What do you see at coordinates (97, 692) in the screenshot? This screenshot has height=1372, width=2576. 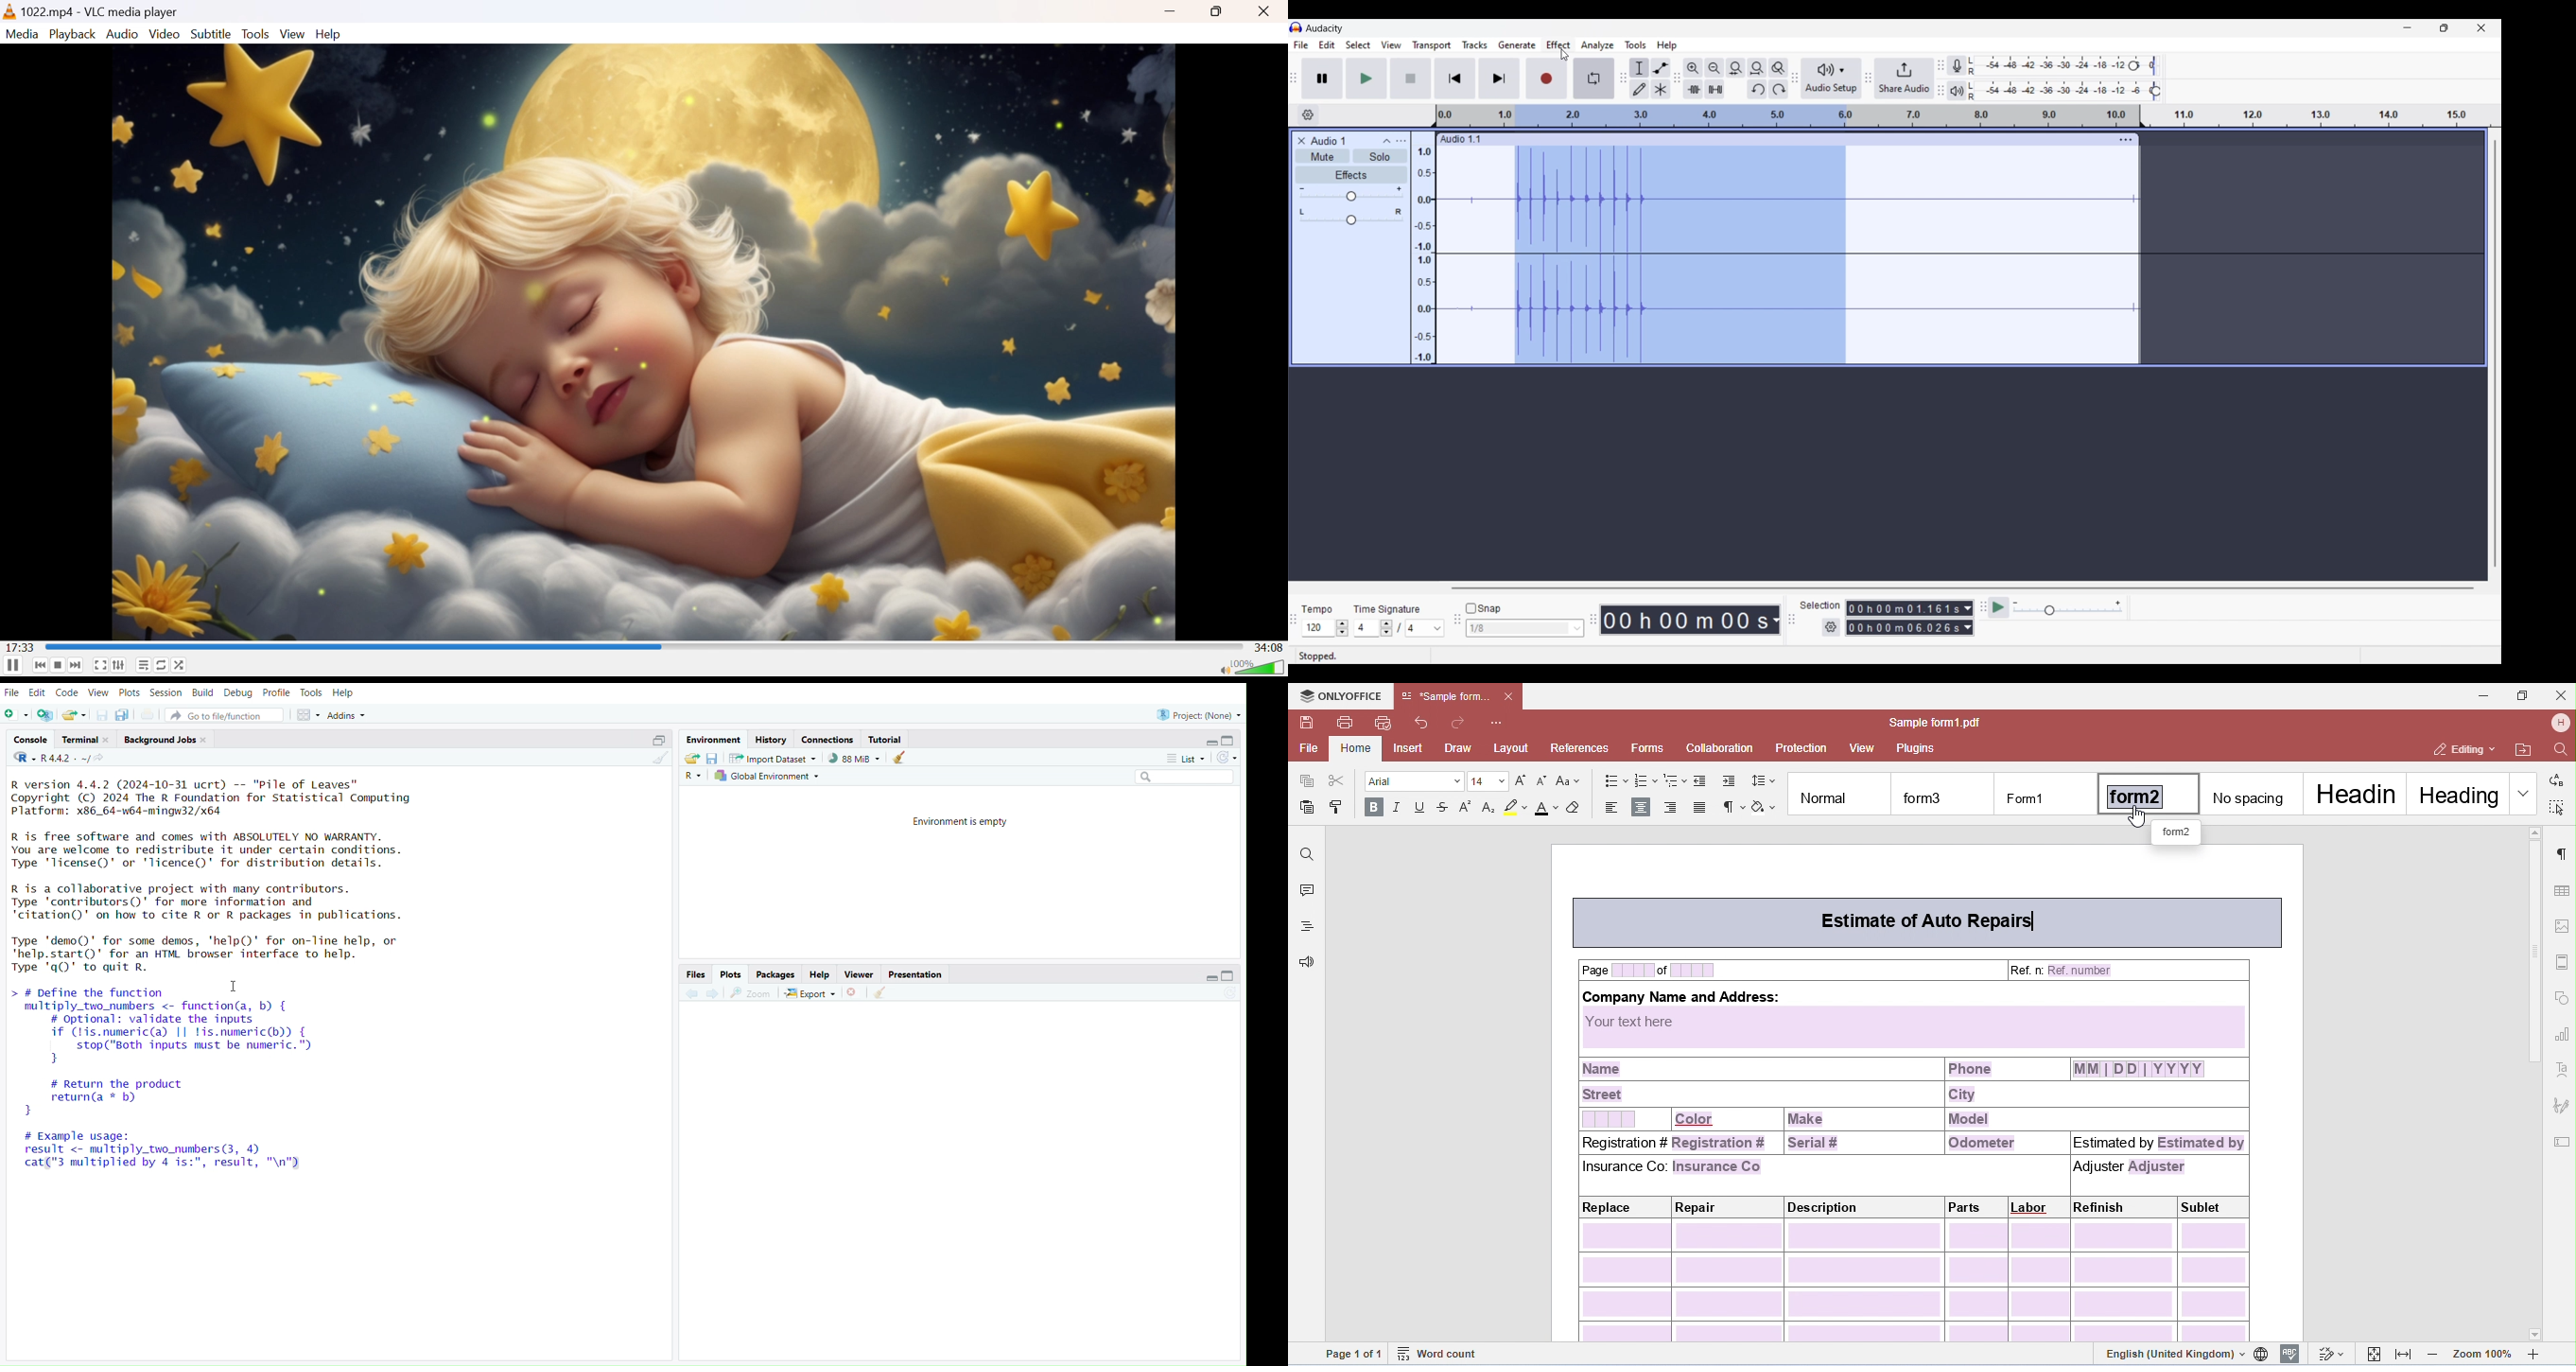 I see `View` at bounding box center [97, 692].